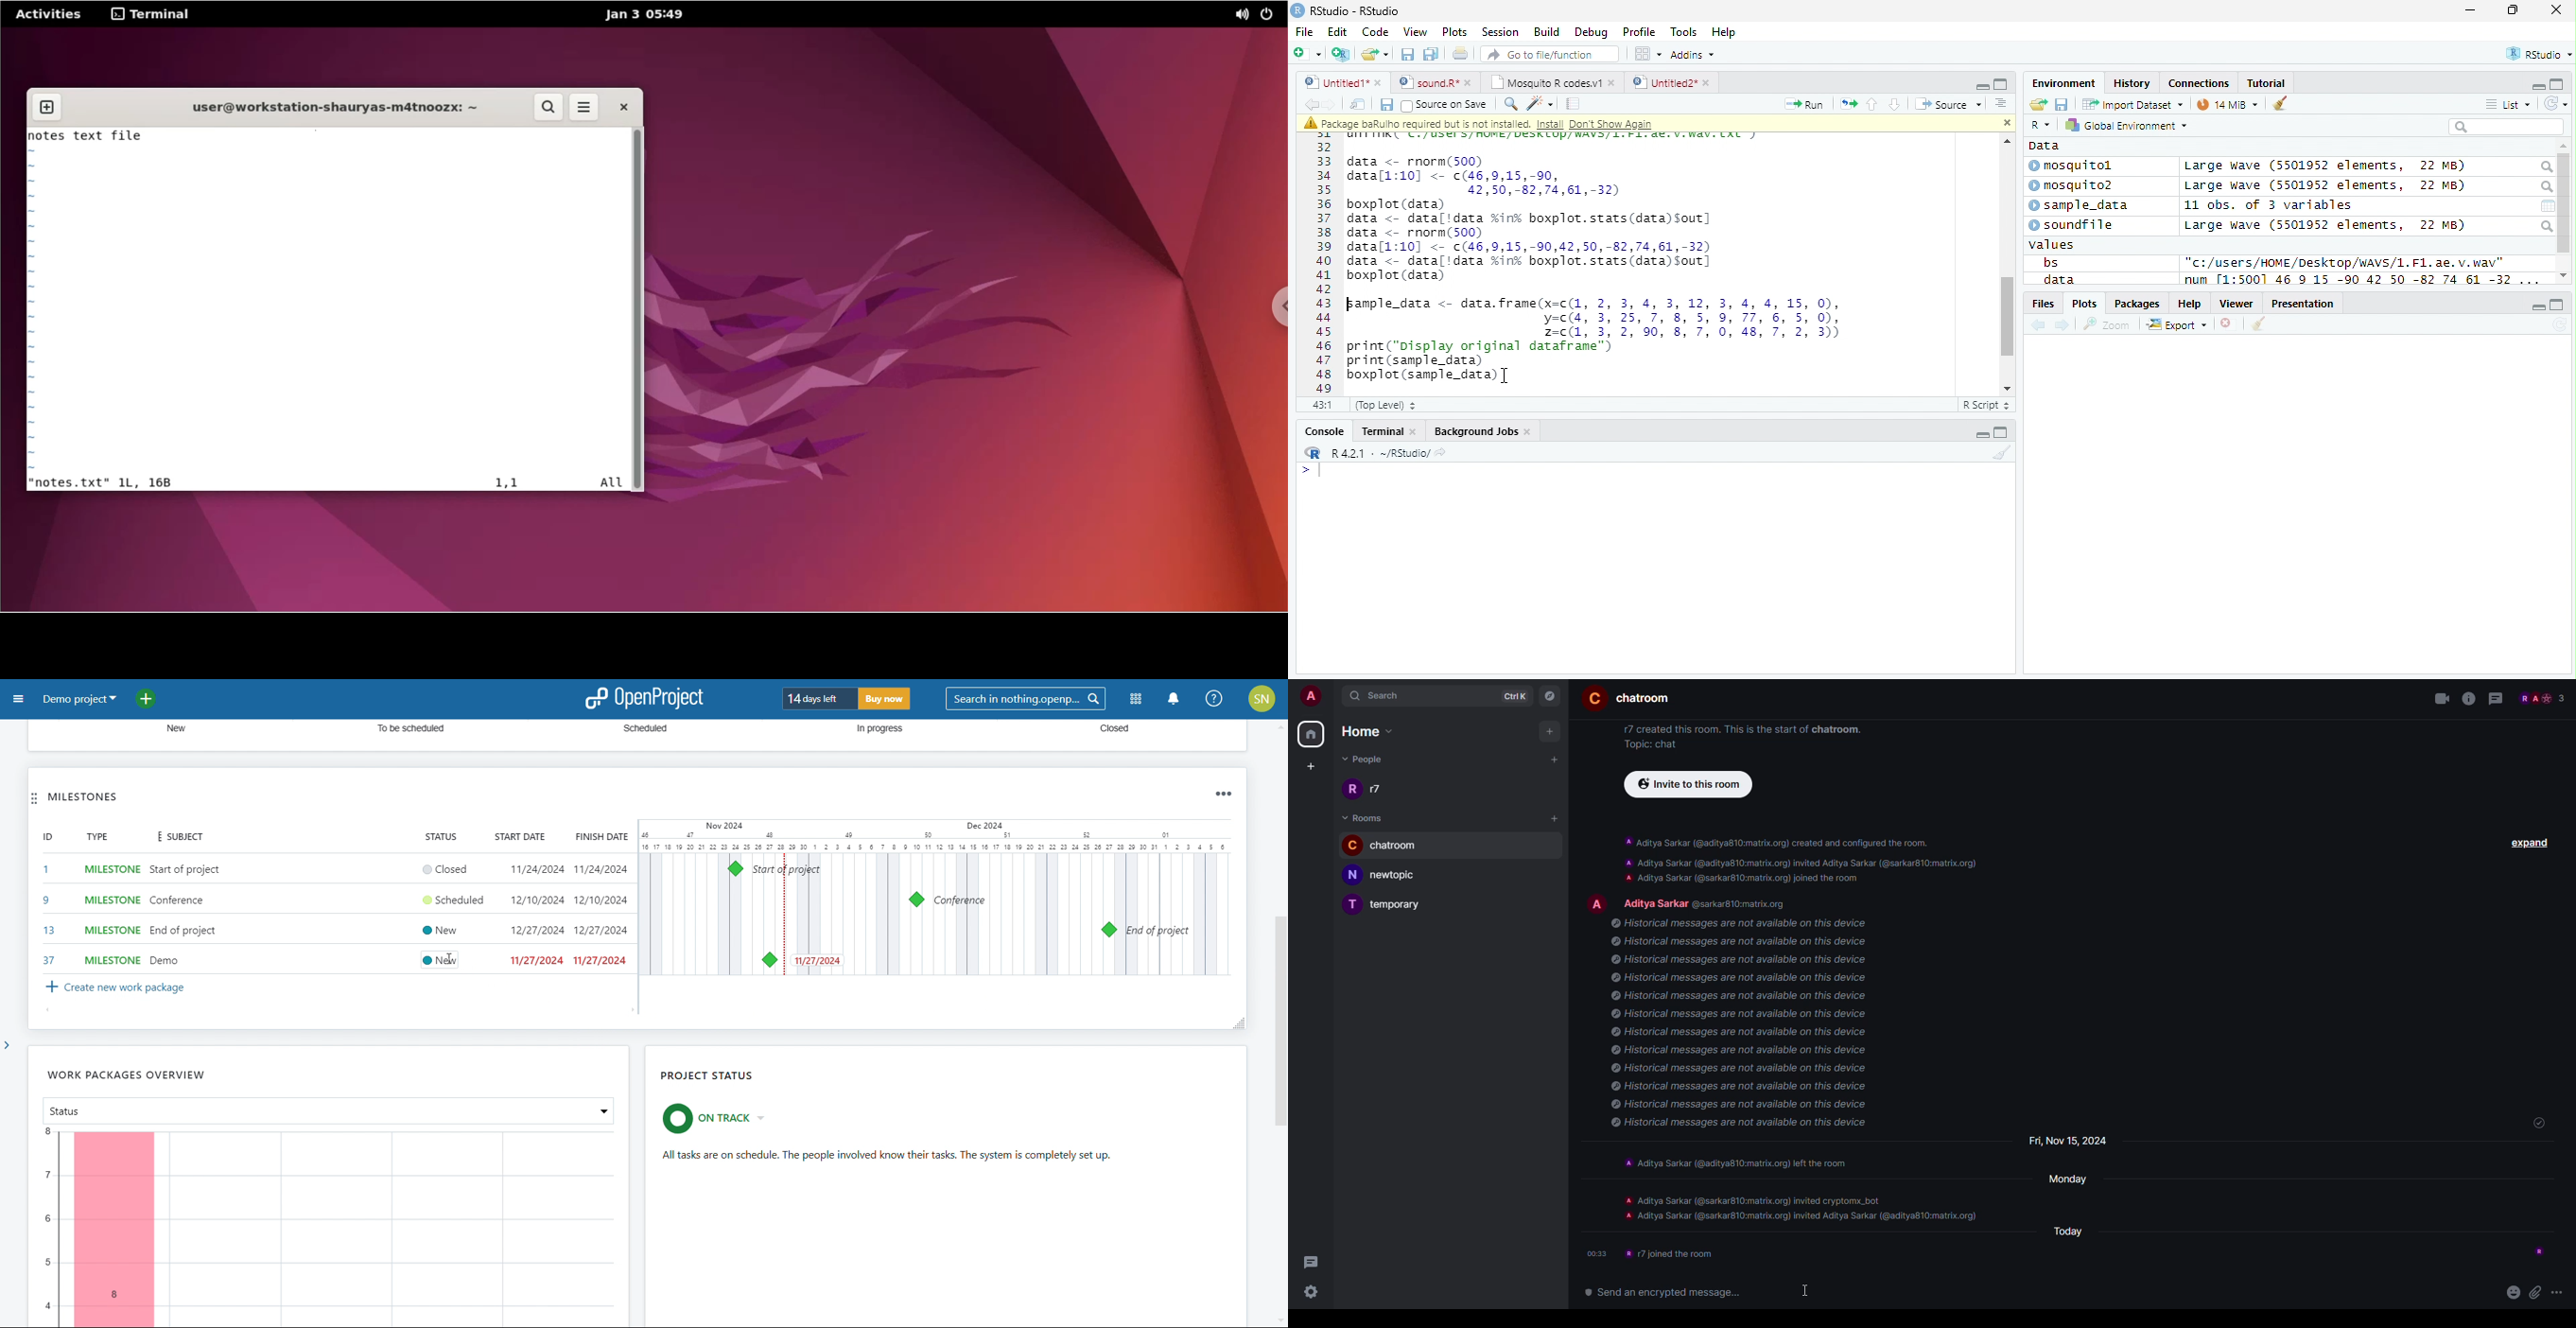 This screenshot has height=1344, width=2576. I want to click on num (1:5001 46 9 15 -90 42 50 -82 74 61 -32 ..., so click(2364, 280).